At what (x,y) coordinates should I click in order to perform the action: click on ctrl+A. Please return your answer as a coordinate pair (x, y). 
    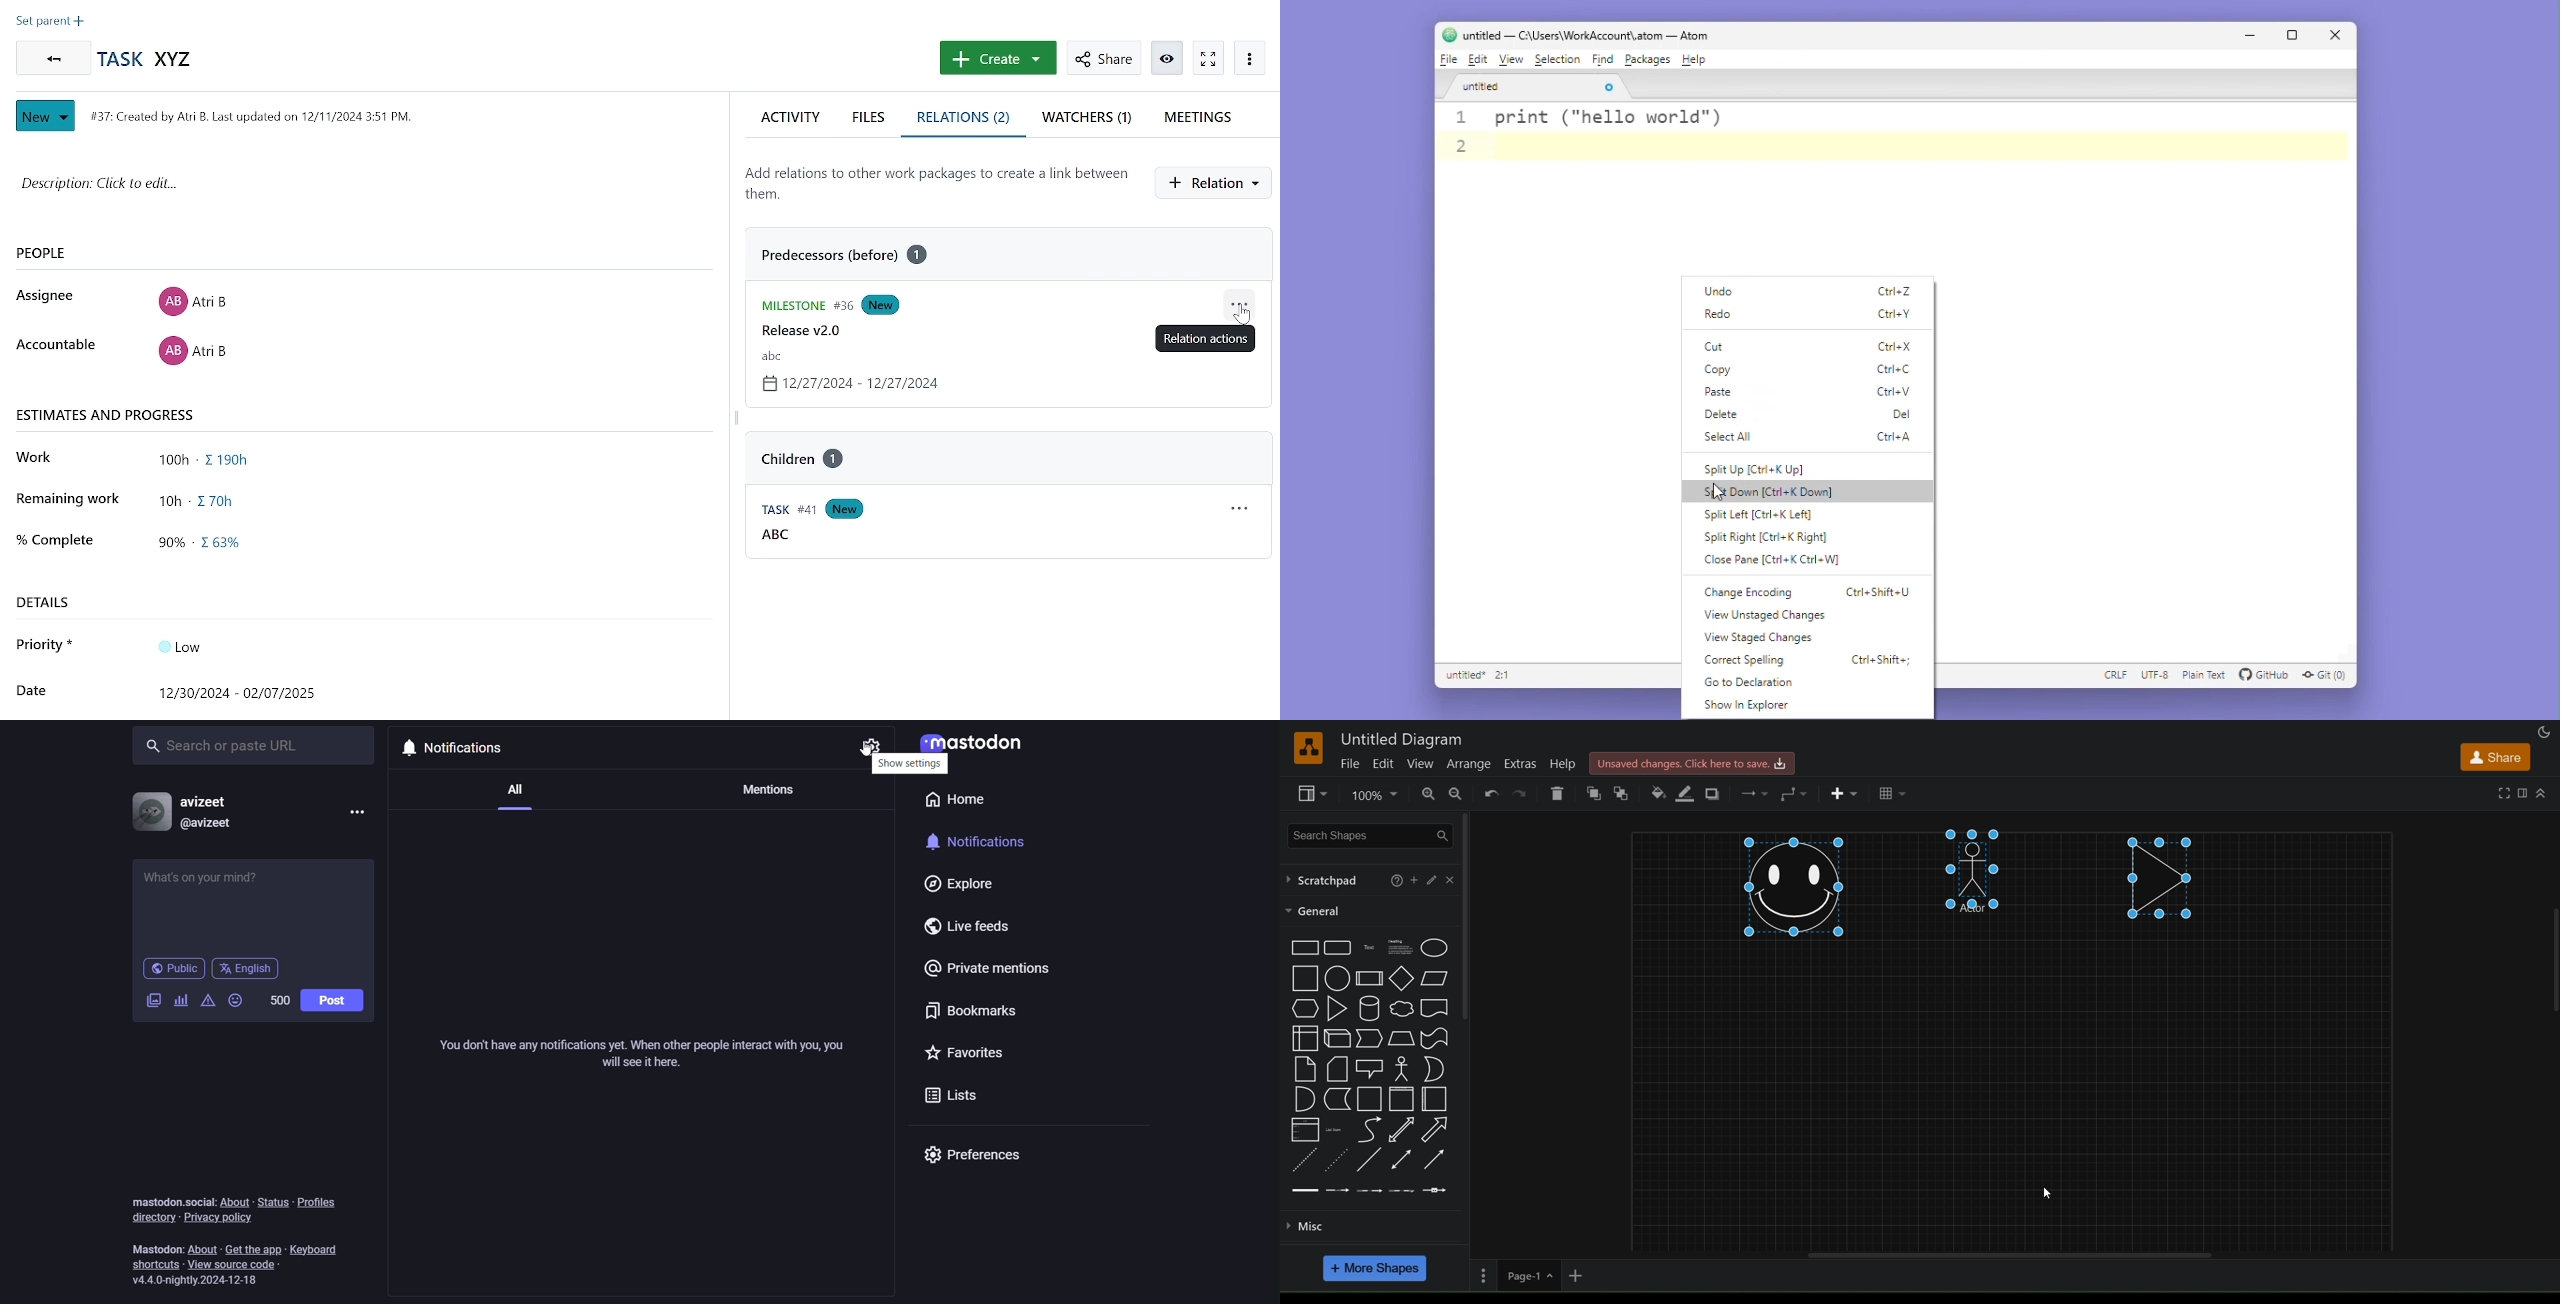
    Looking at the image, I should click on (1900, 439).